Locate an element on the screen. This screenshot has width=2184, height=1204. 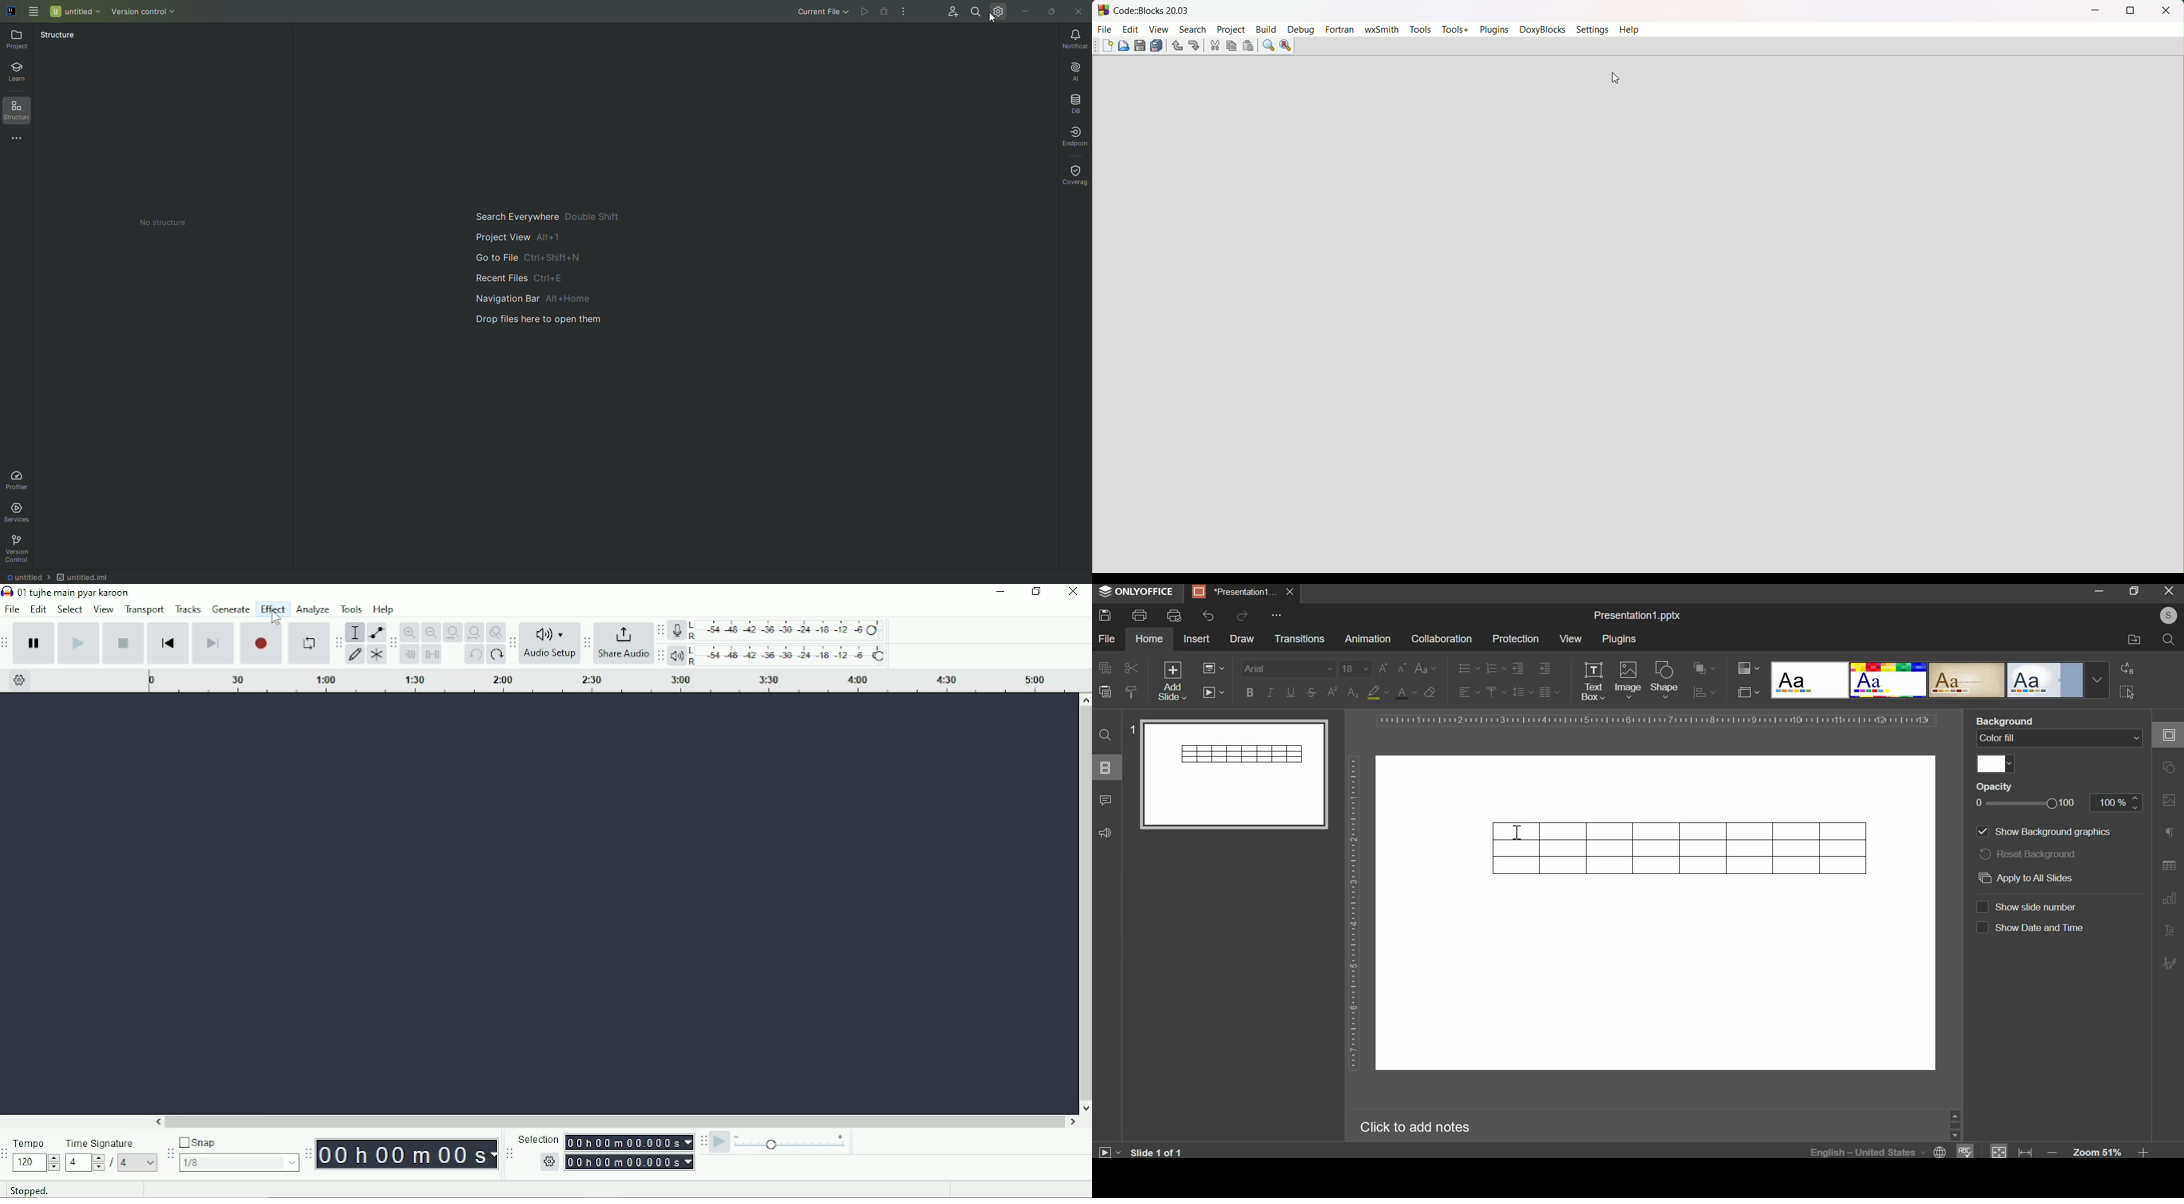
Play-at-speed is located at coordinates (720, 1143).